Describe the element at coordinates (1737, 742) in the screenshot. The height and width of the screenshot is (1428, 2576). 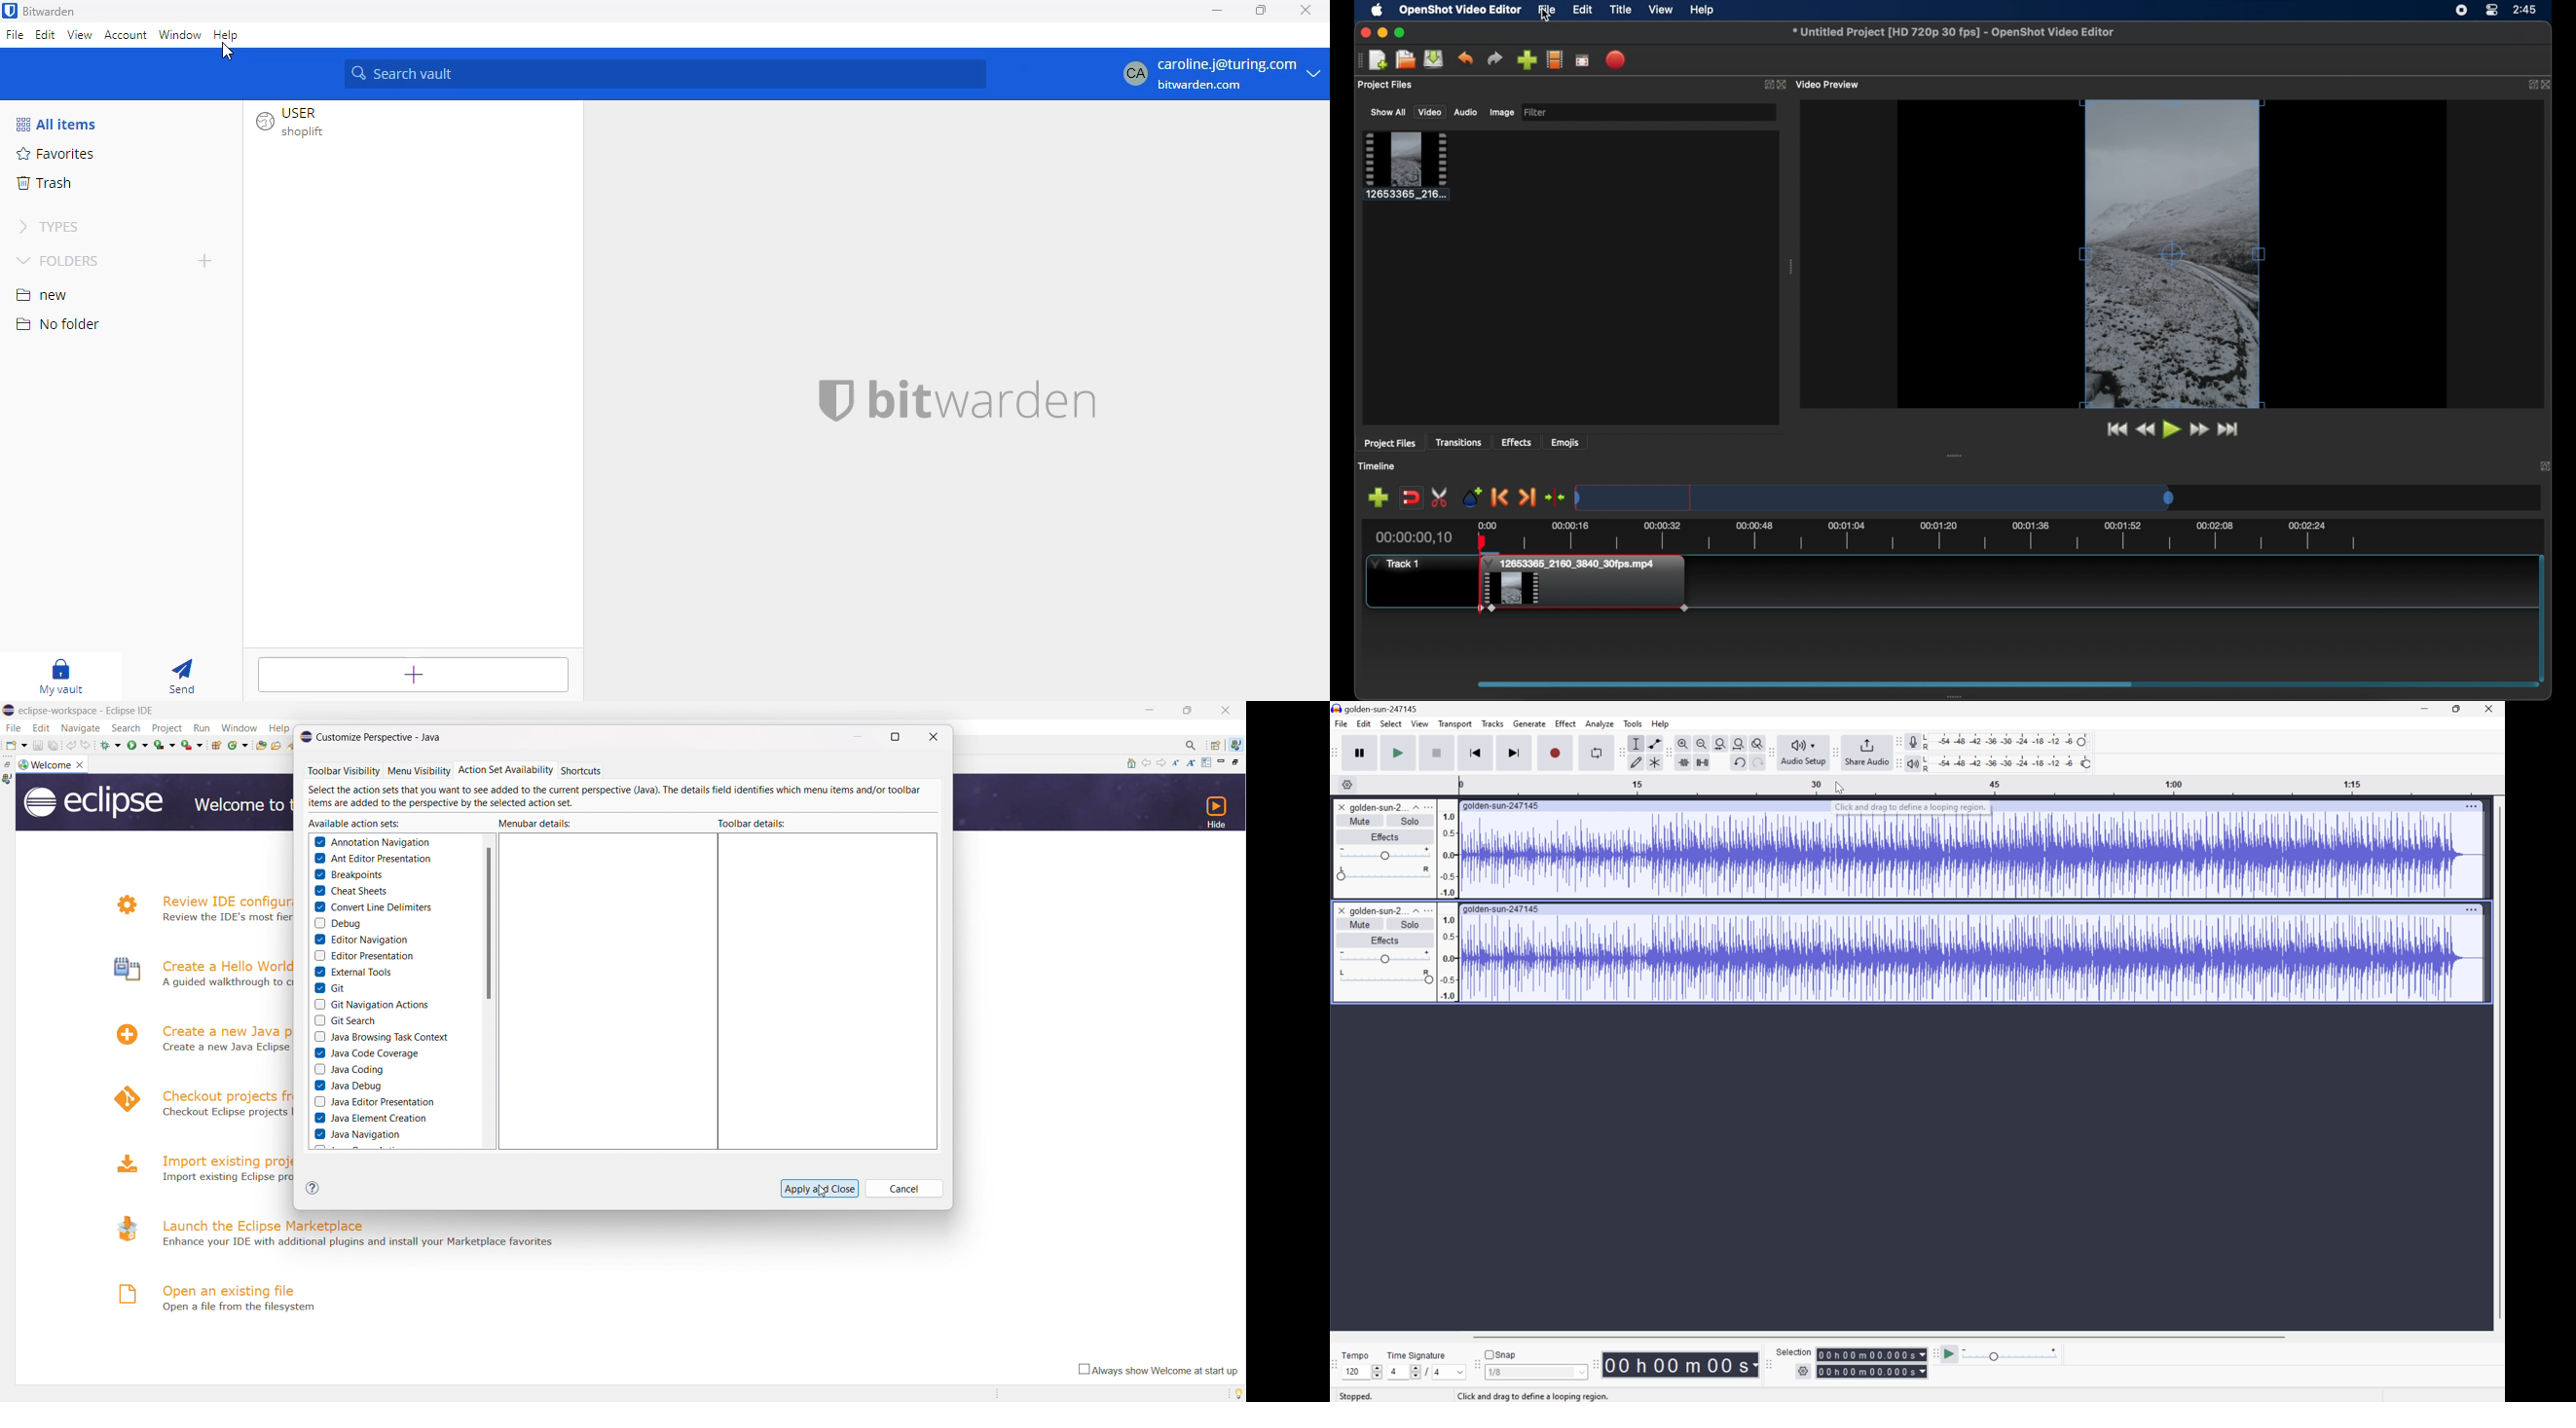
I see `Fit project to width` at that location.